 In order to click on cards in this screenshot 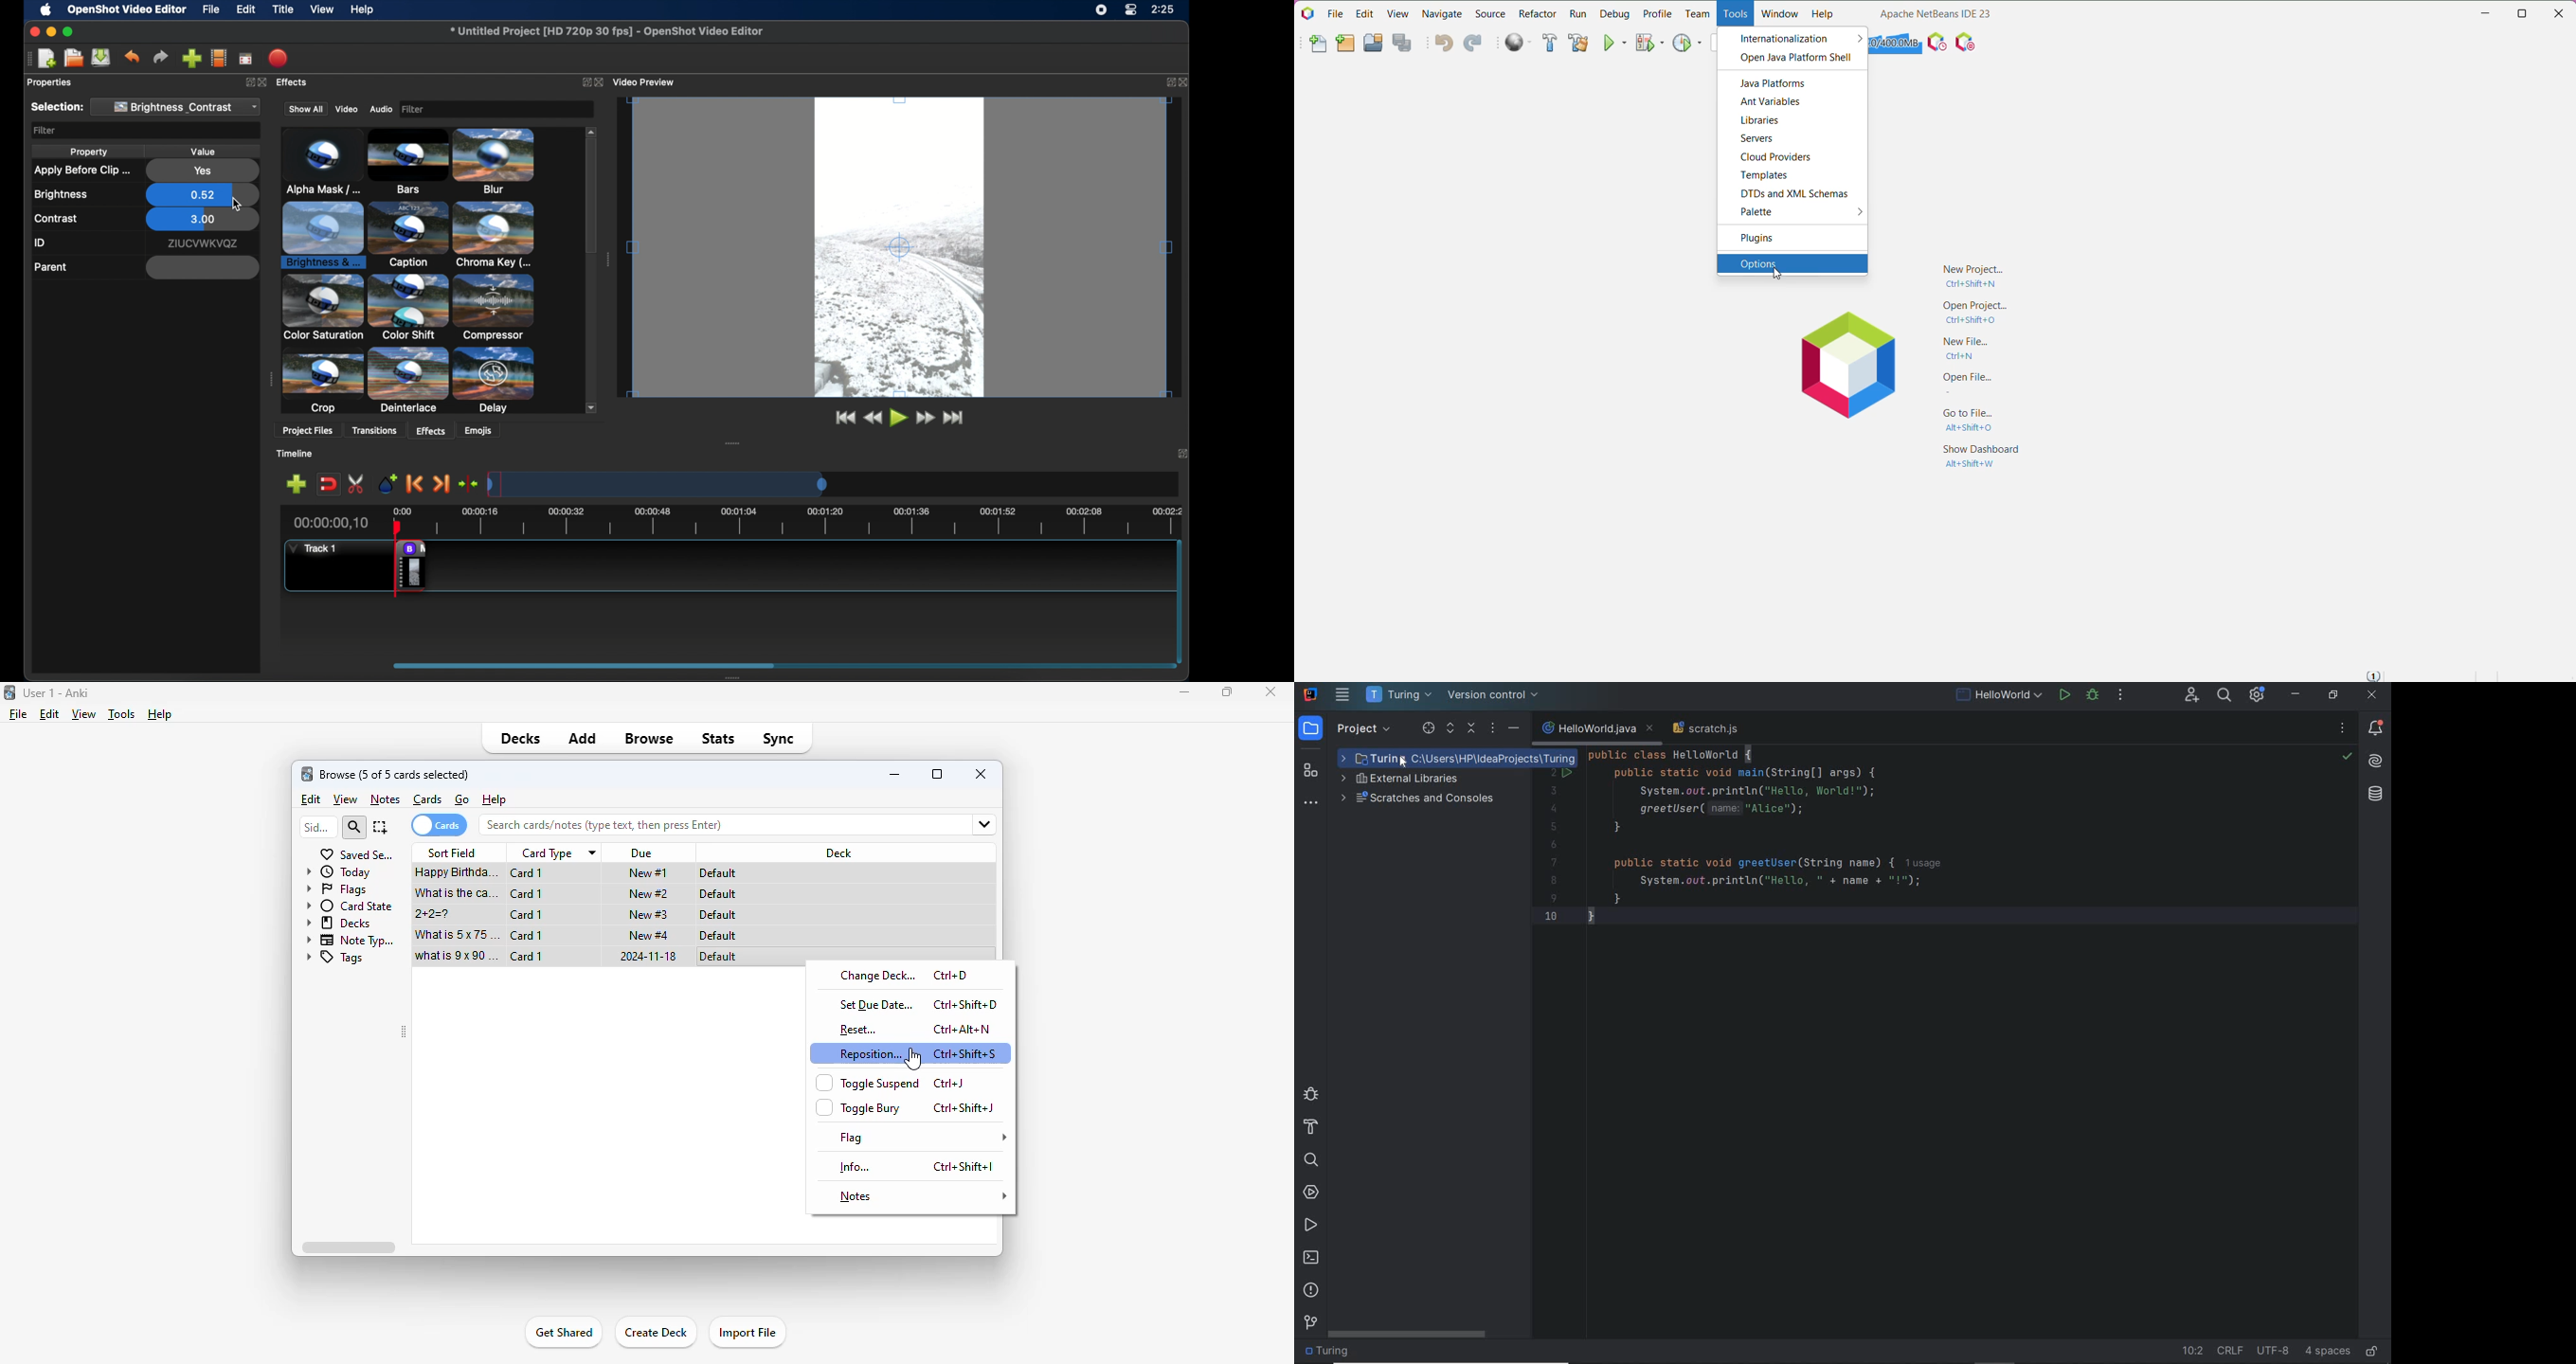, I will do `click(439, 825)`.